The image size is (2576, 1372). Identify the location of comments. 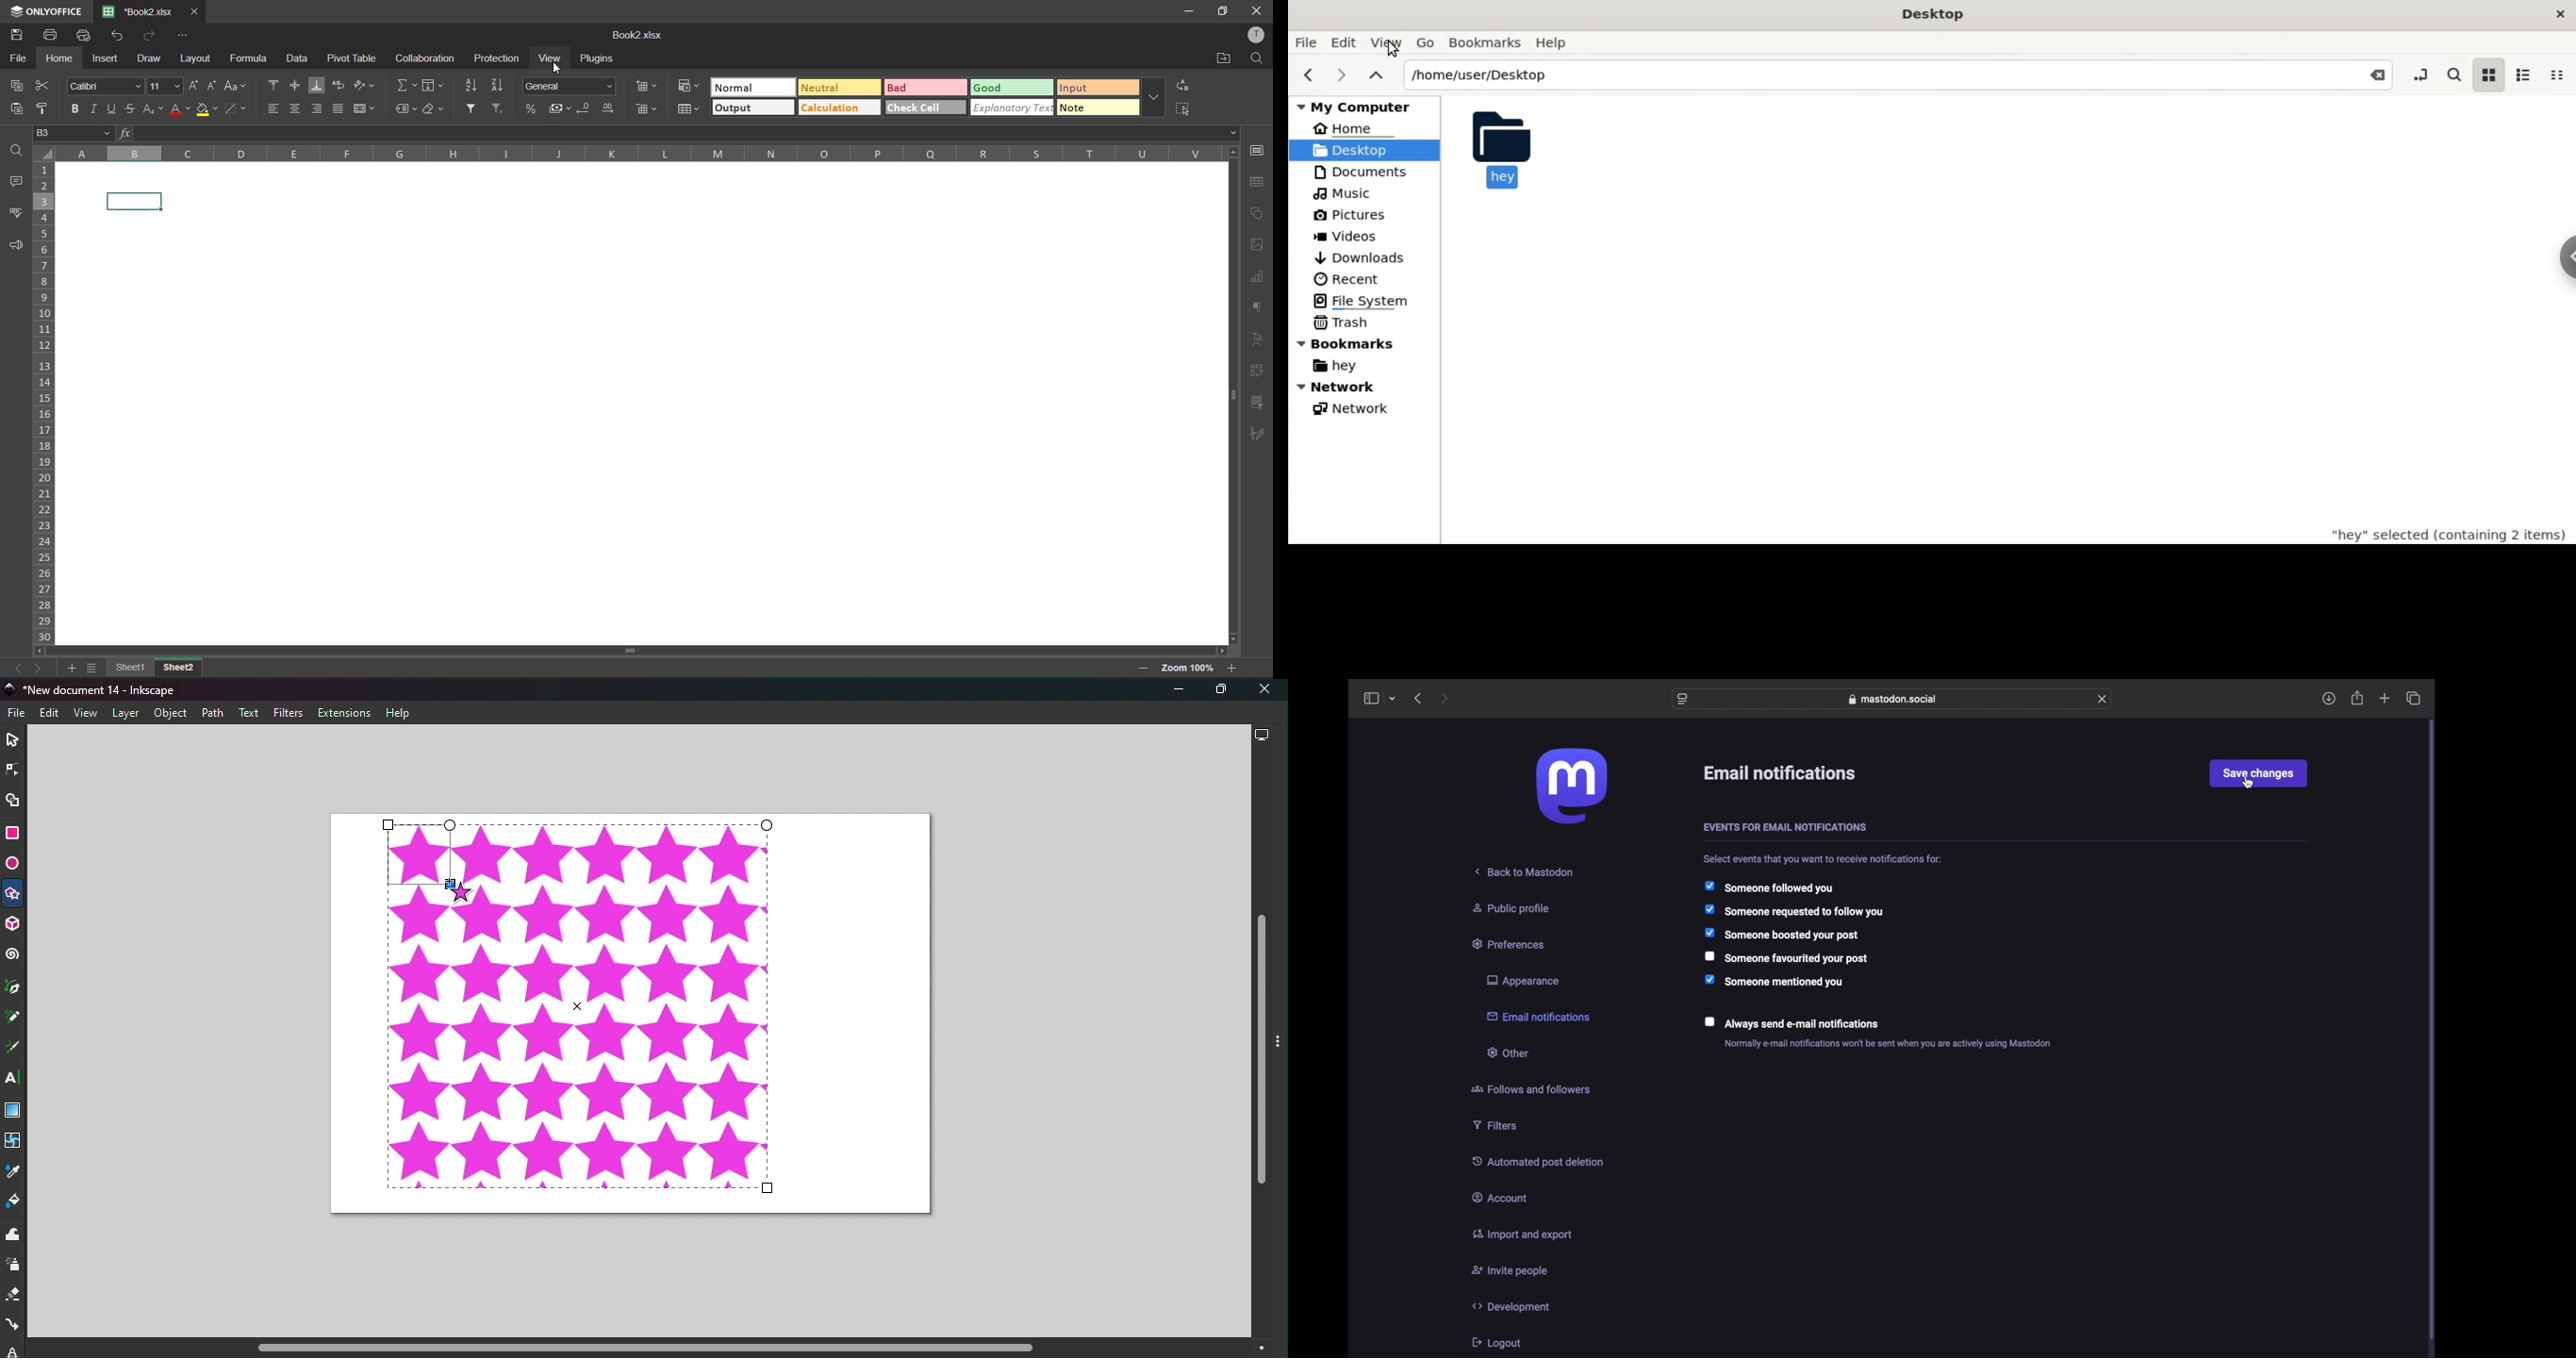
(19, 181).